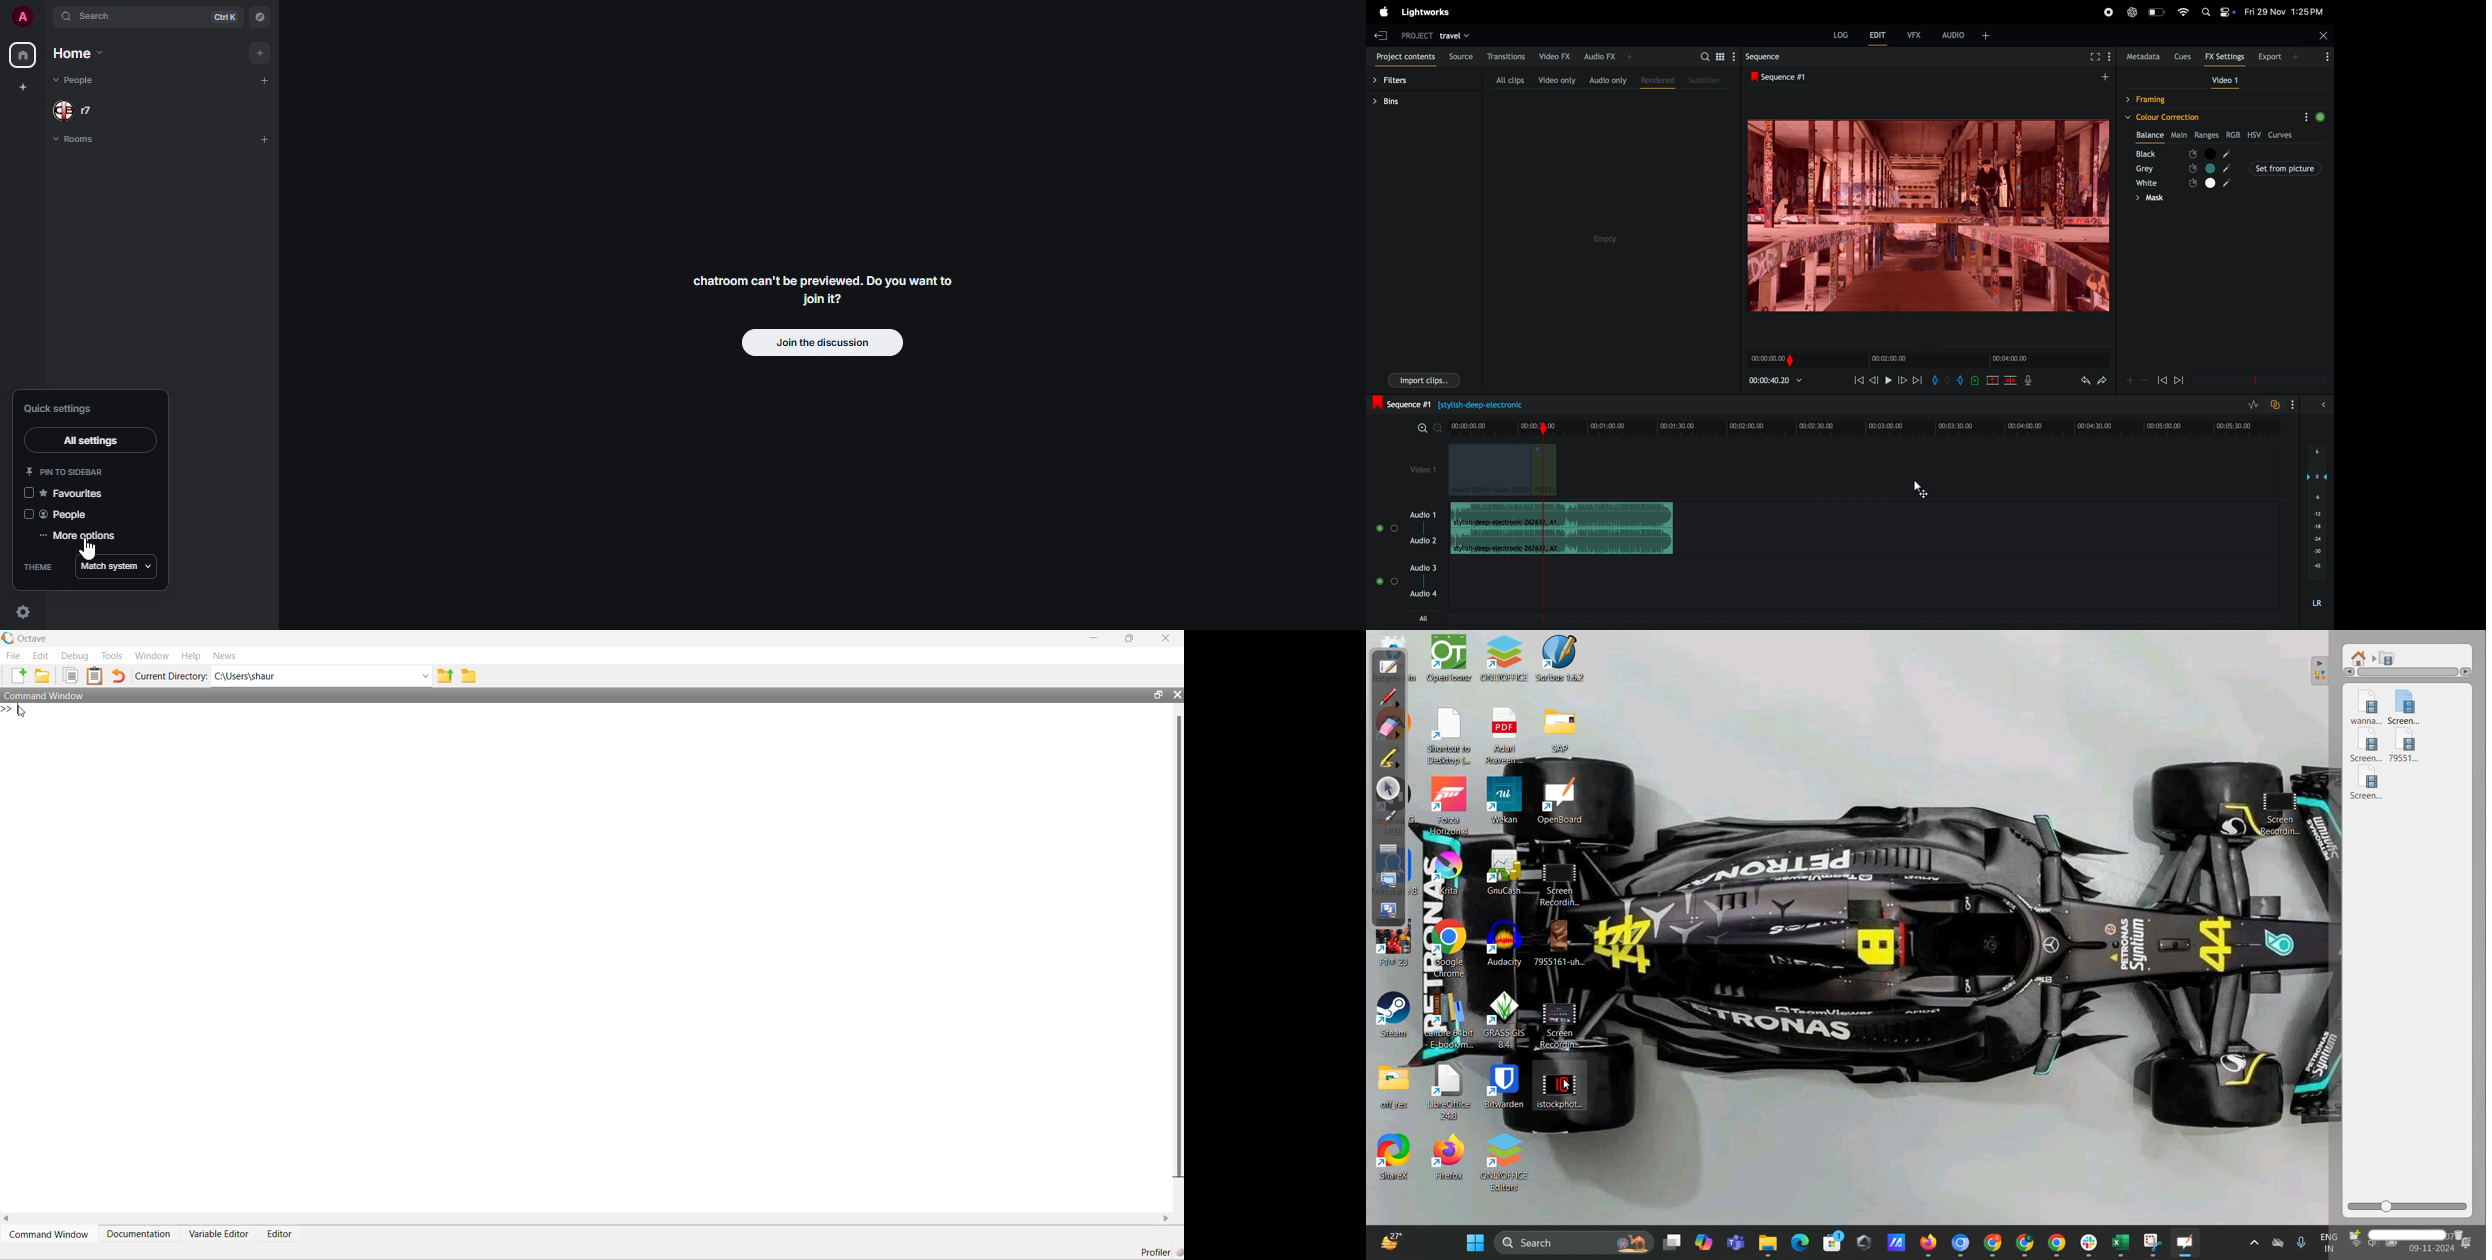 The height and width of the screenshot is (1260, 2492). I want to click on all settings, so click(90, 441).